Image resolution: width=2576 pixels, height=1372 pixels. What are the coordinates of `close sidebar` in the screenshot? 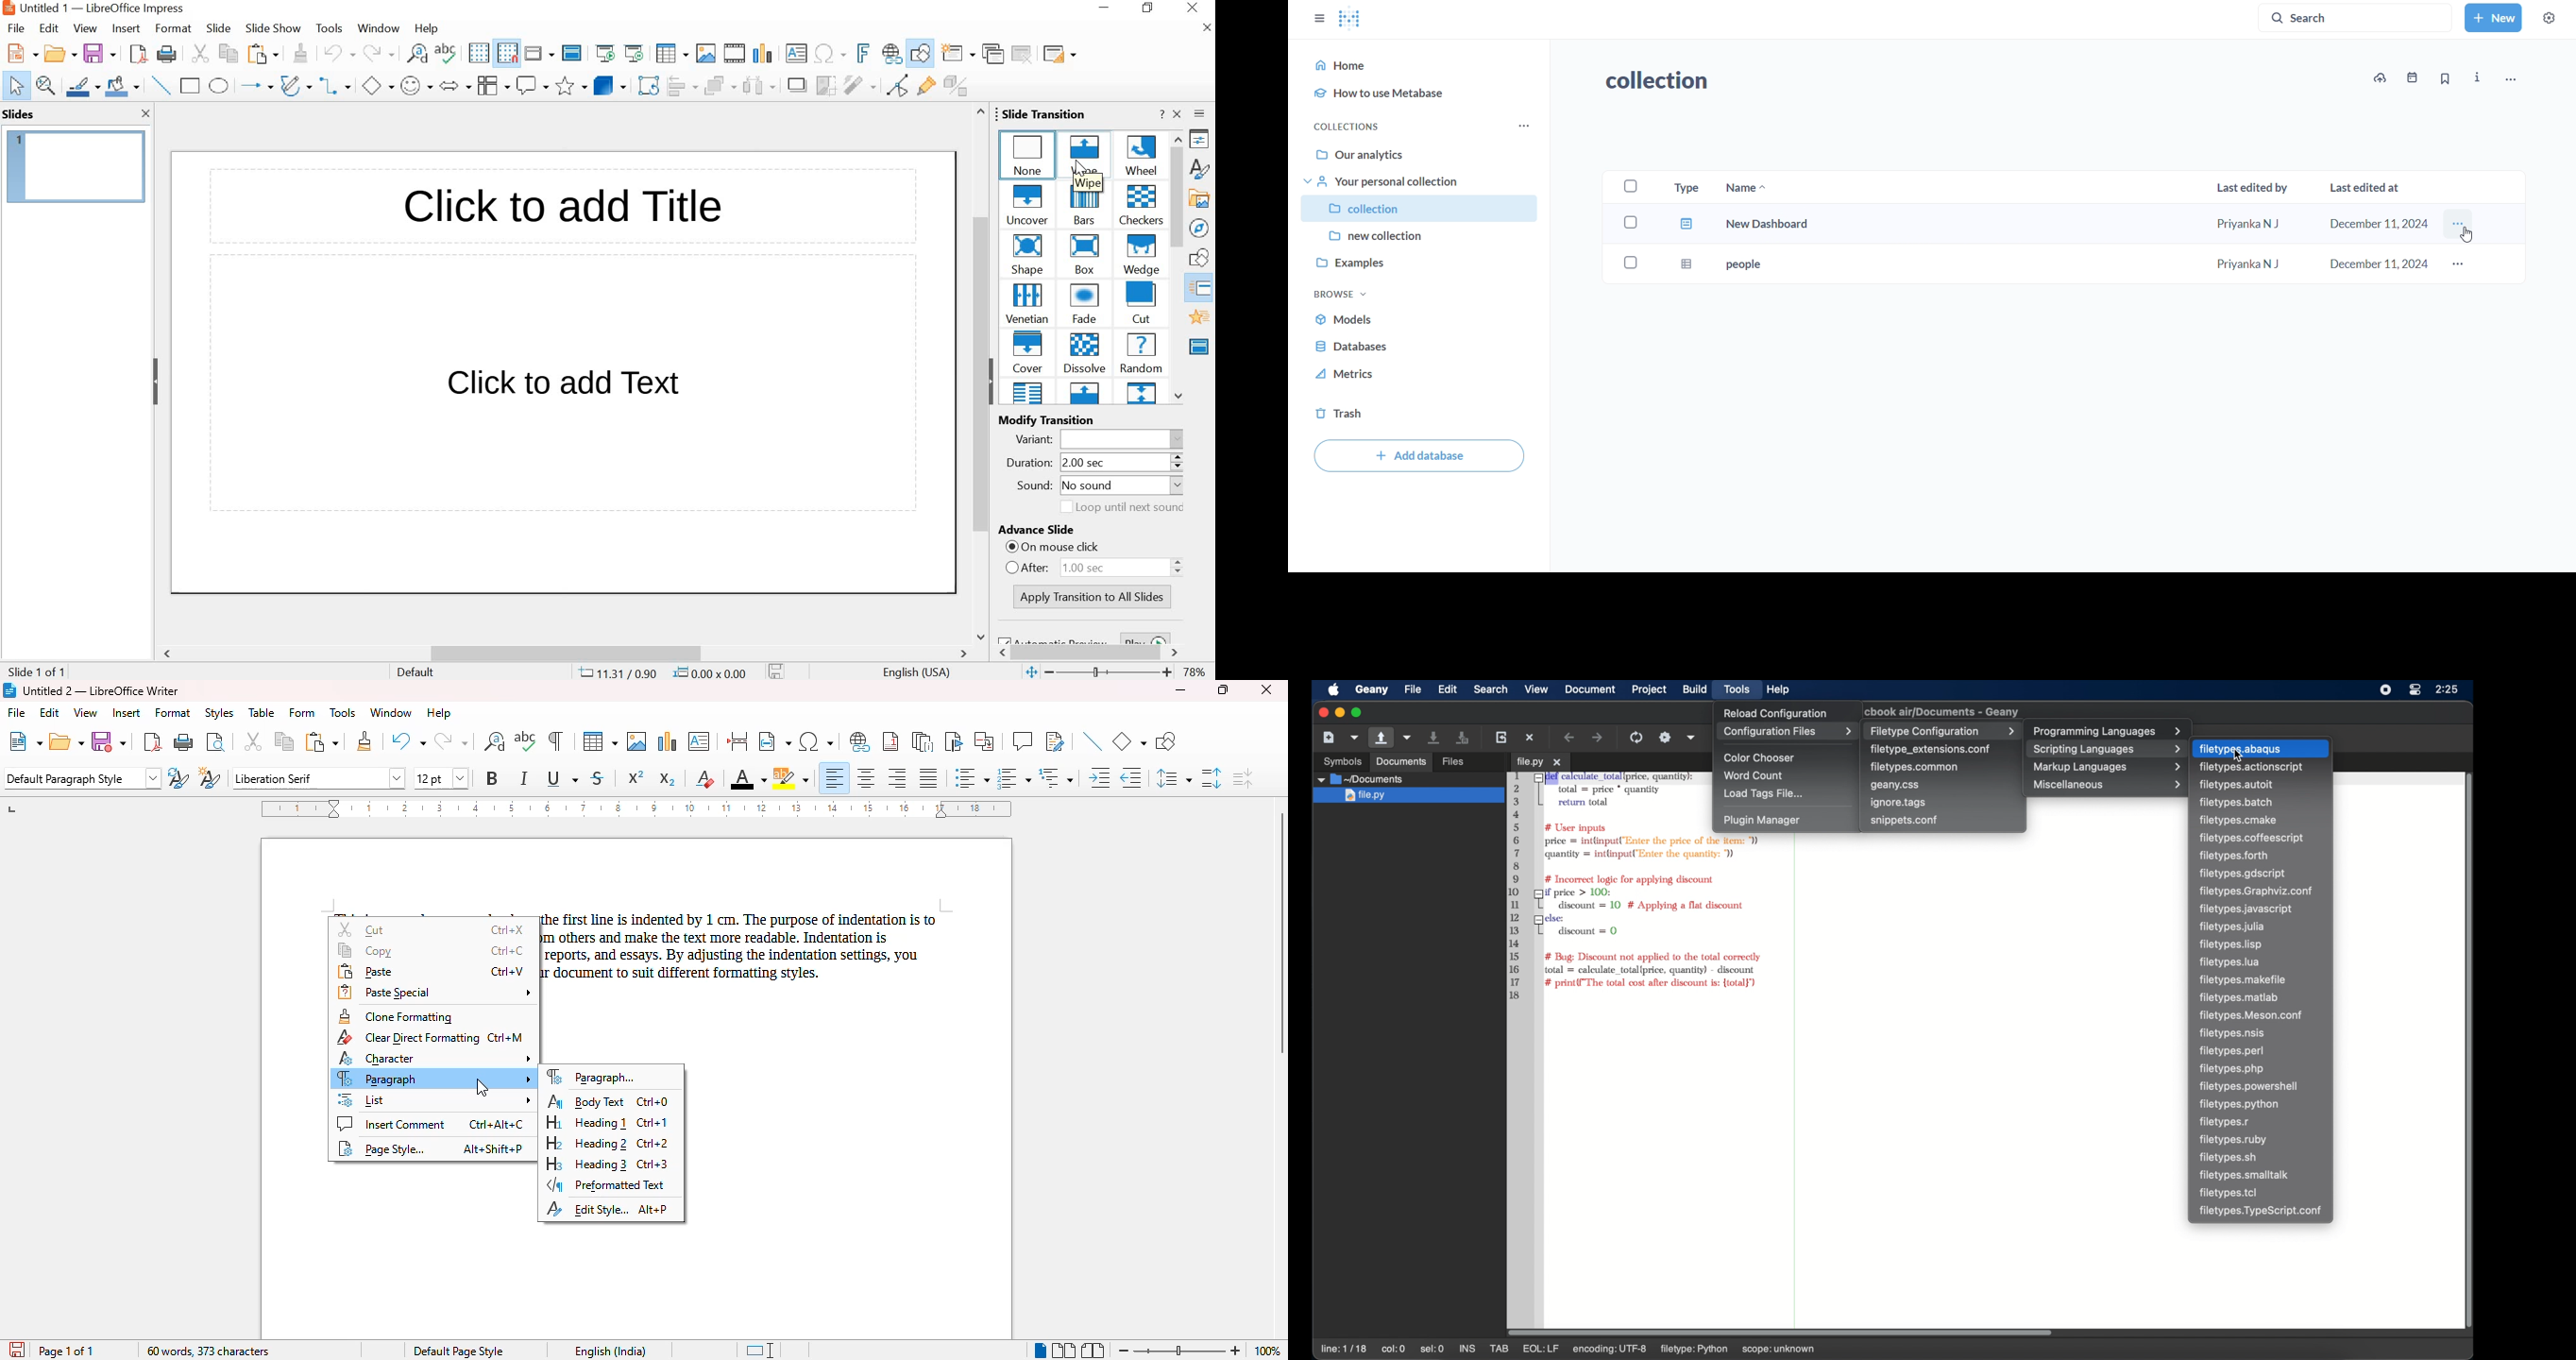 It's located at (1318, 18).